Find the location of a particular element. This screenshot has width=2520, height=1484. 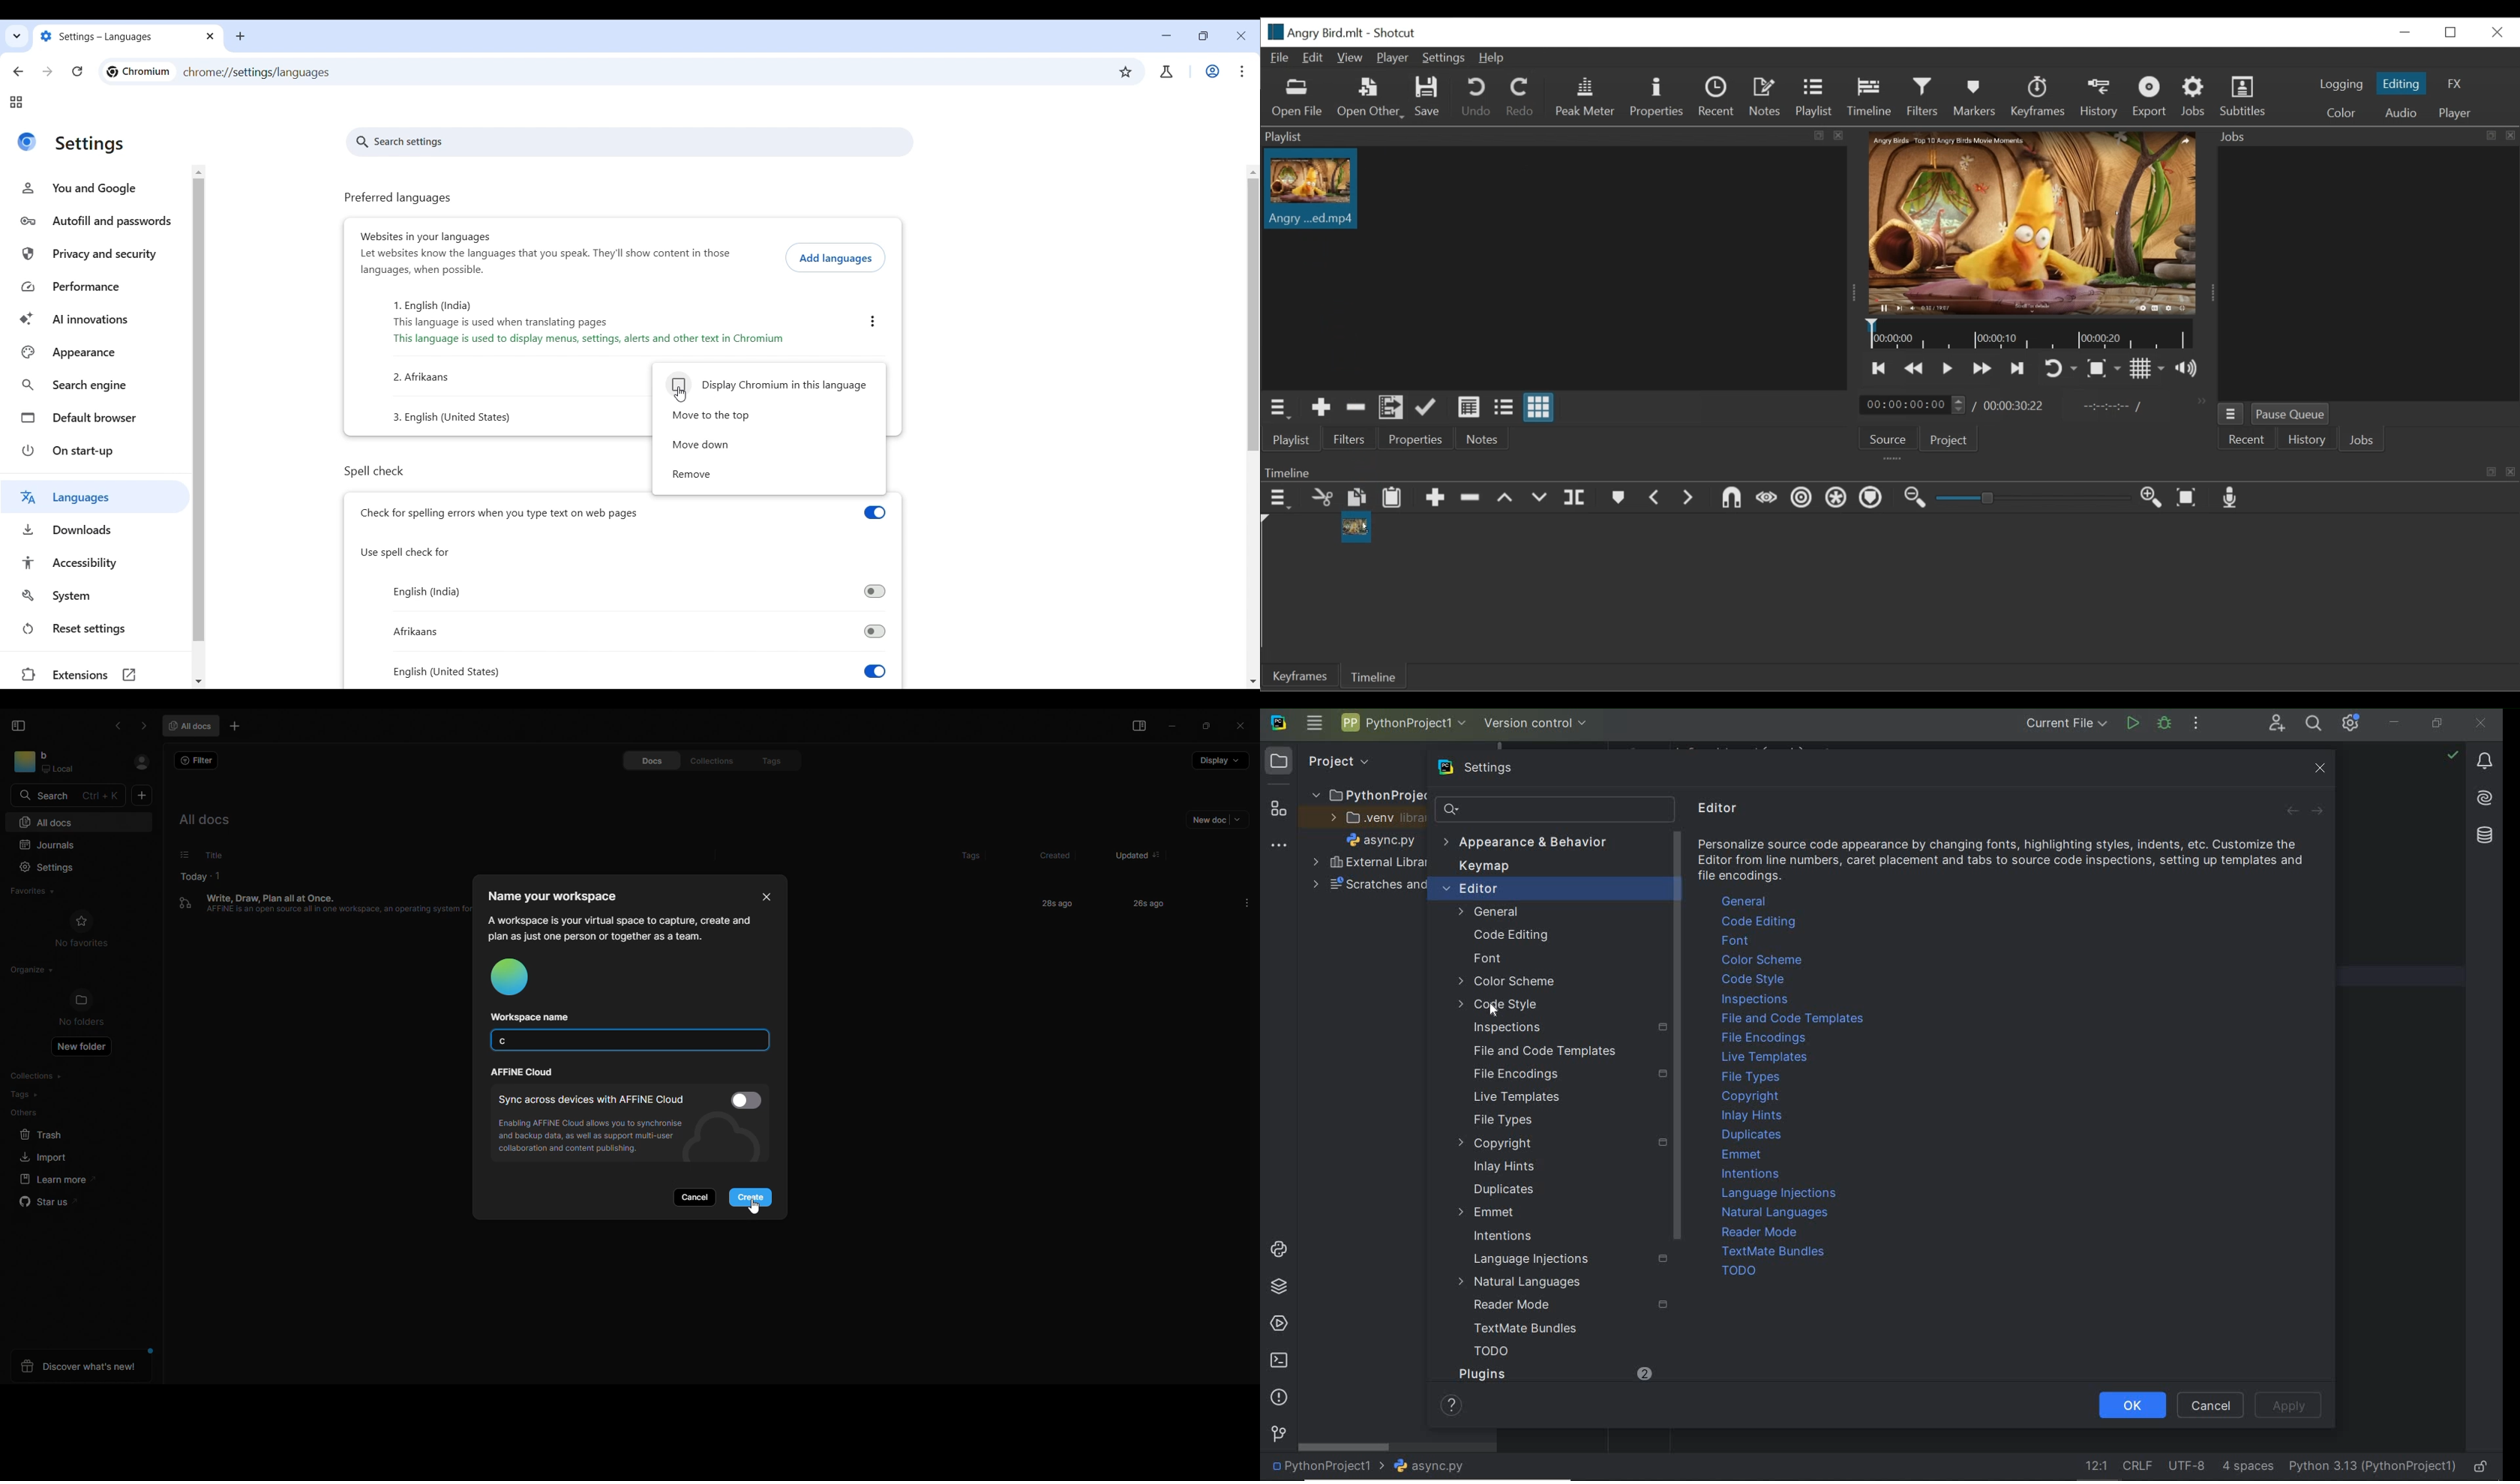

Go to line is located at coordinates (2093, 1465).